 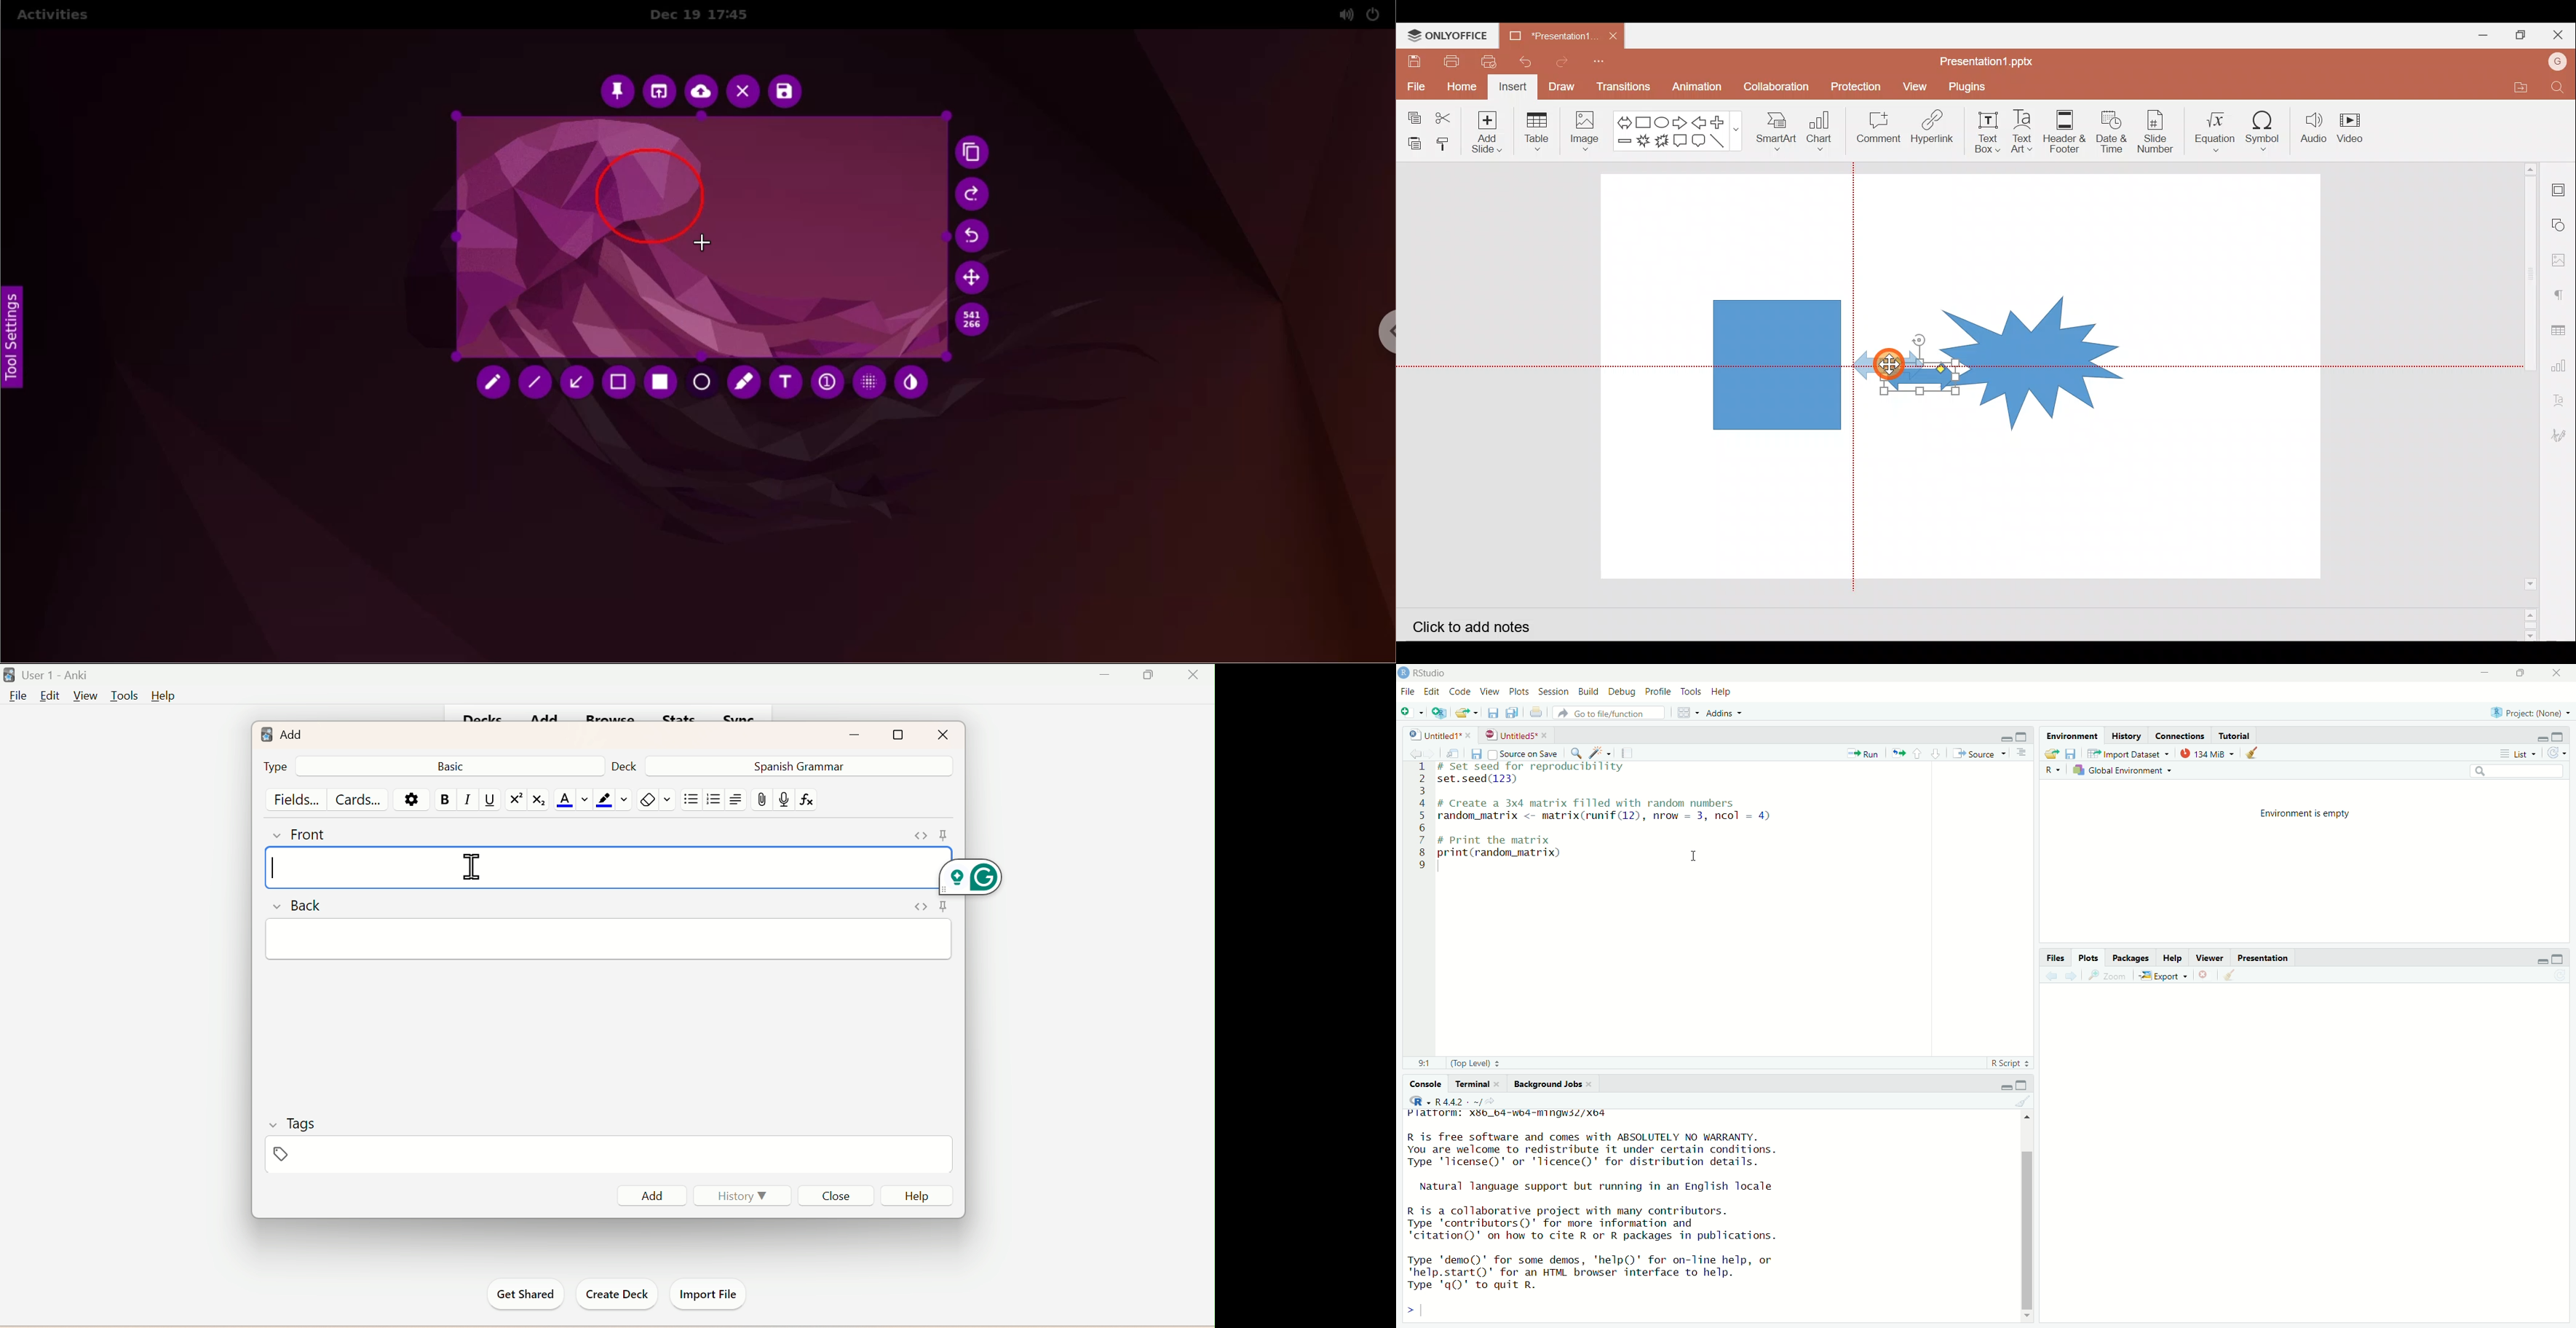 I want to click on Save, so click(x=1413, y=61).